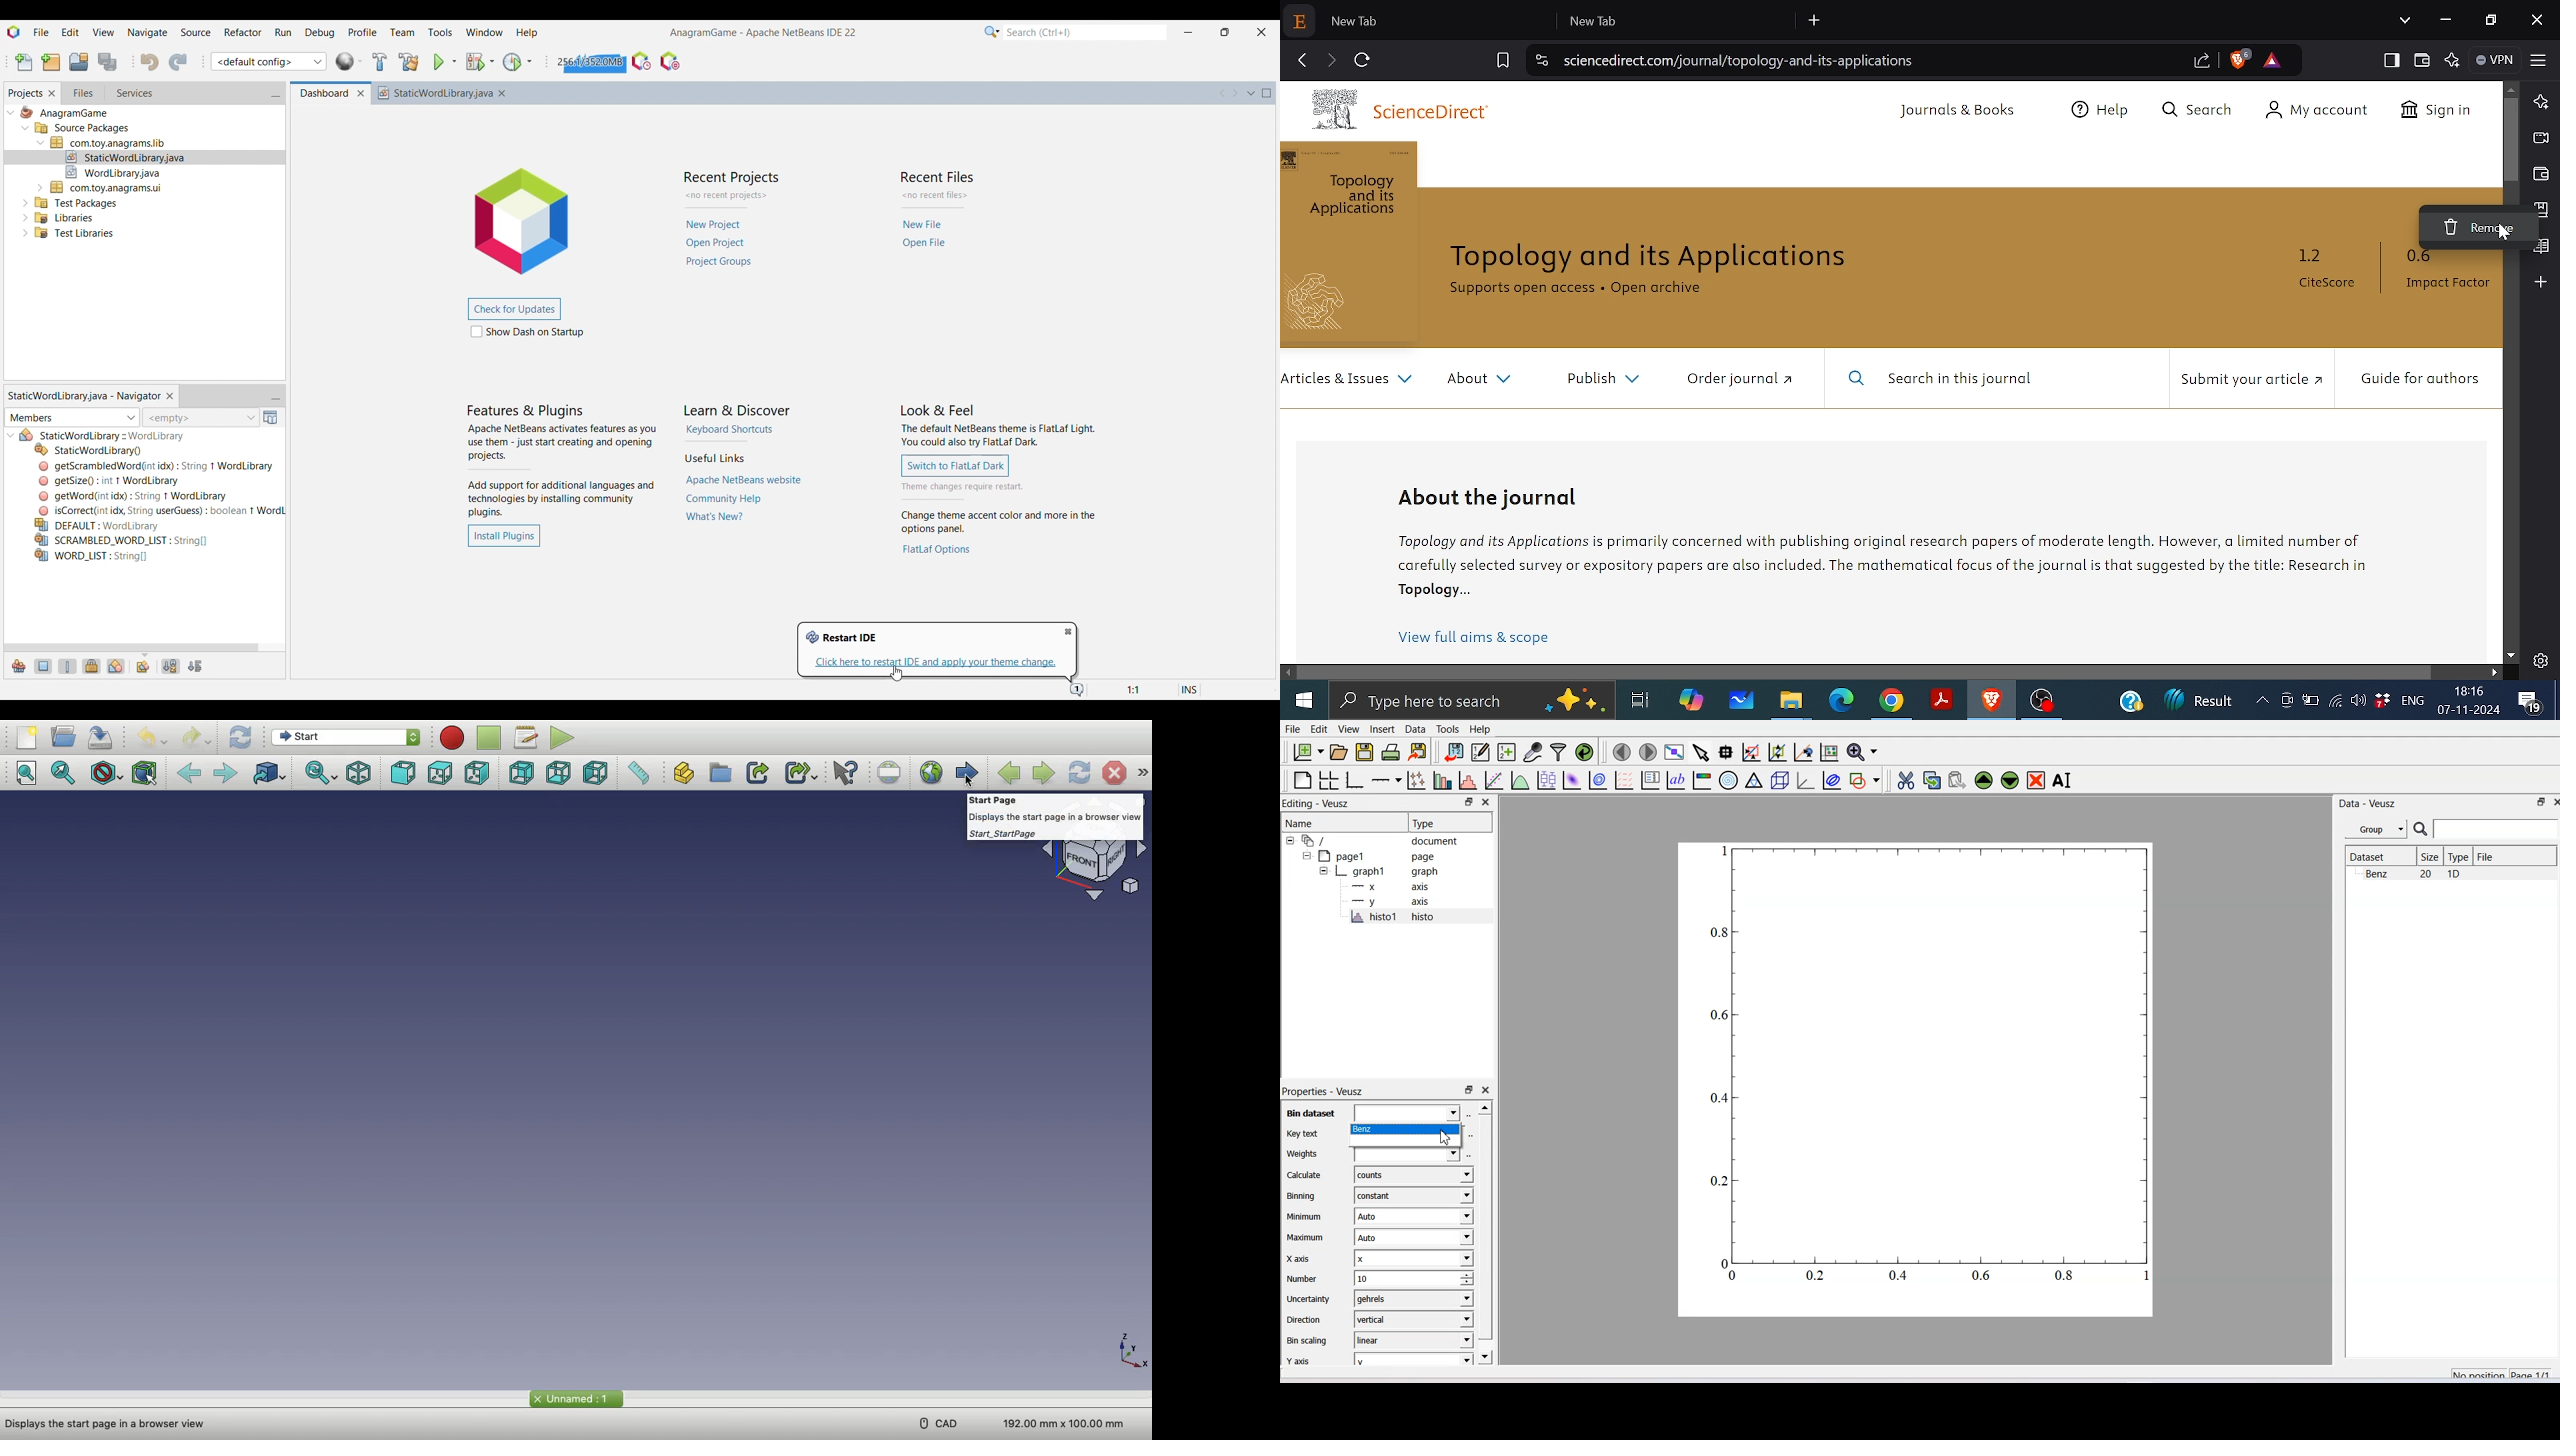  I want to click on , so click(77, 201).